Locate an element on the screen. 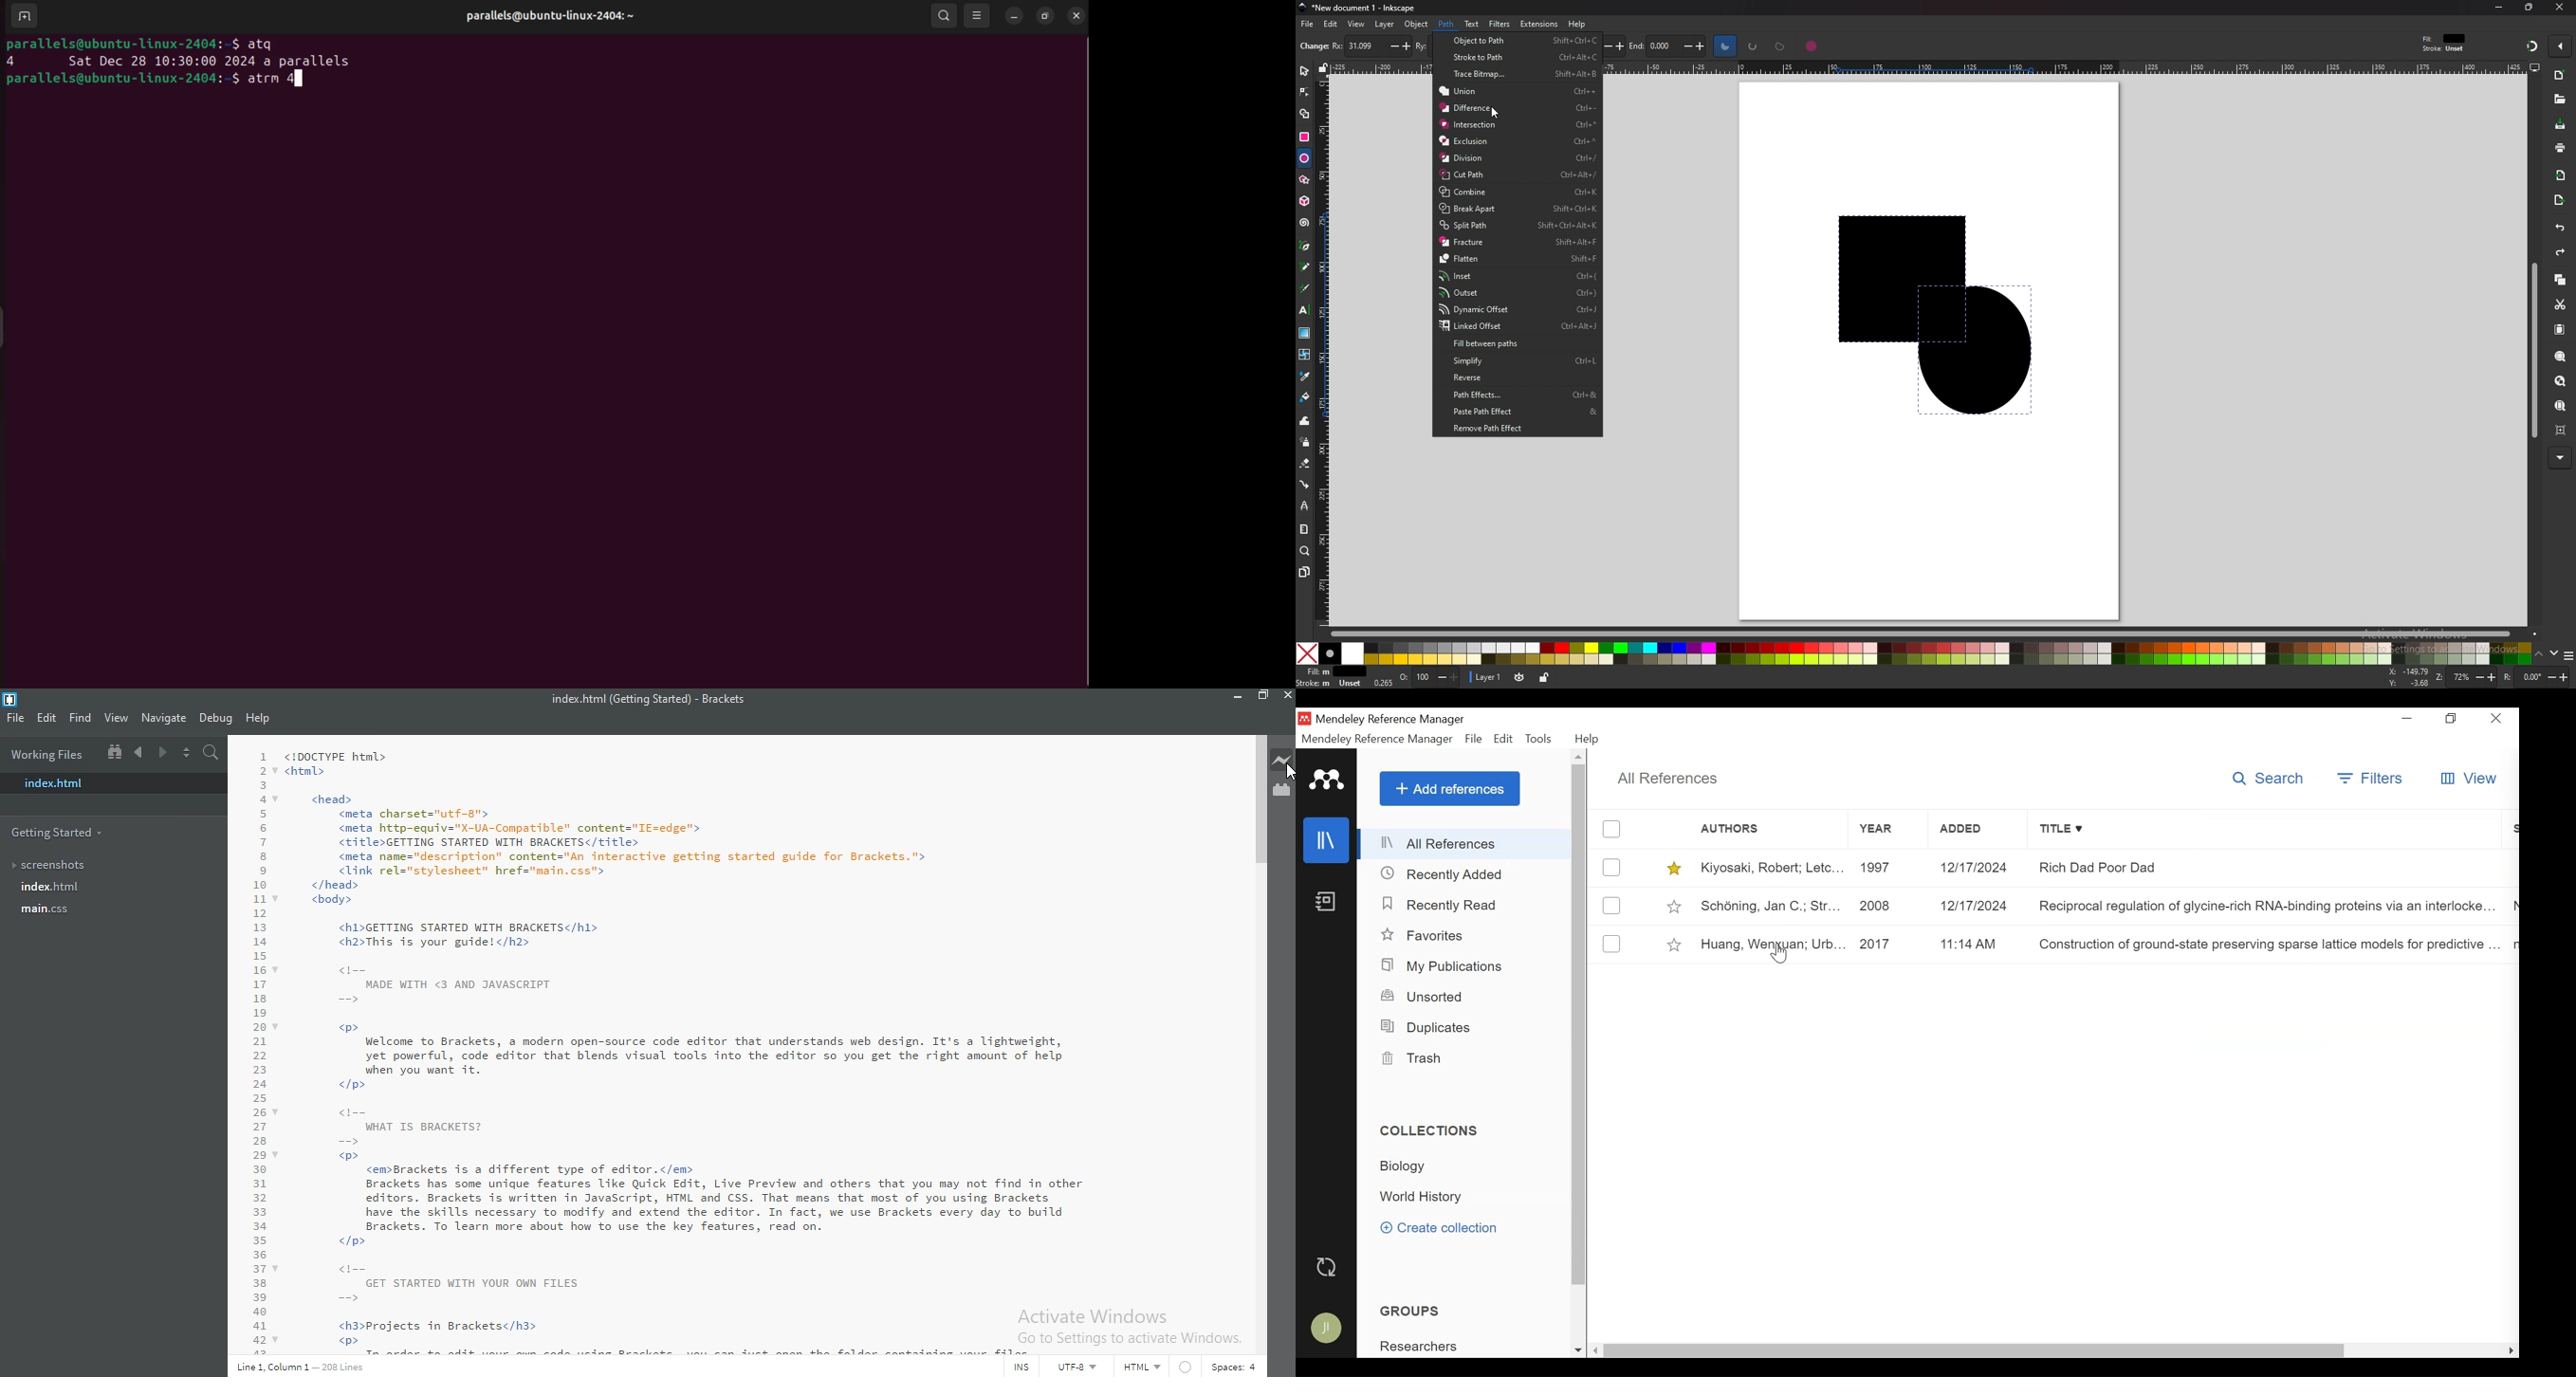  Next document is located at coordinates (160, 754).